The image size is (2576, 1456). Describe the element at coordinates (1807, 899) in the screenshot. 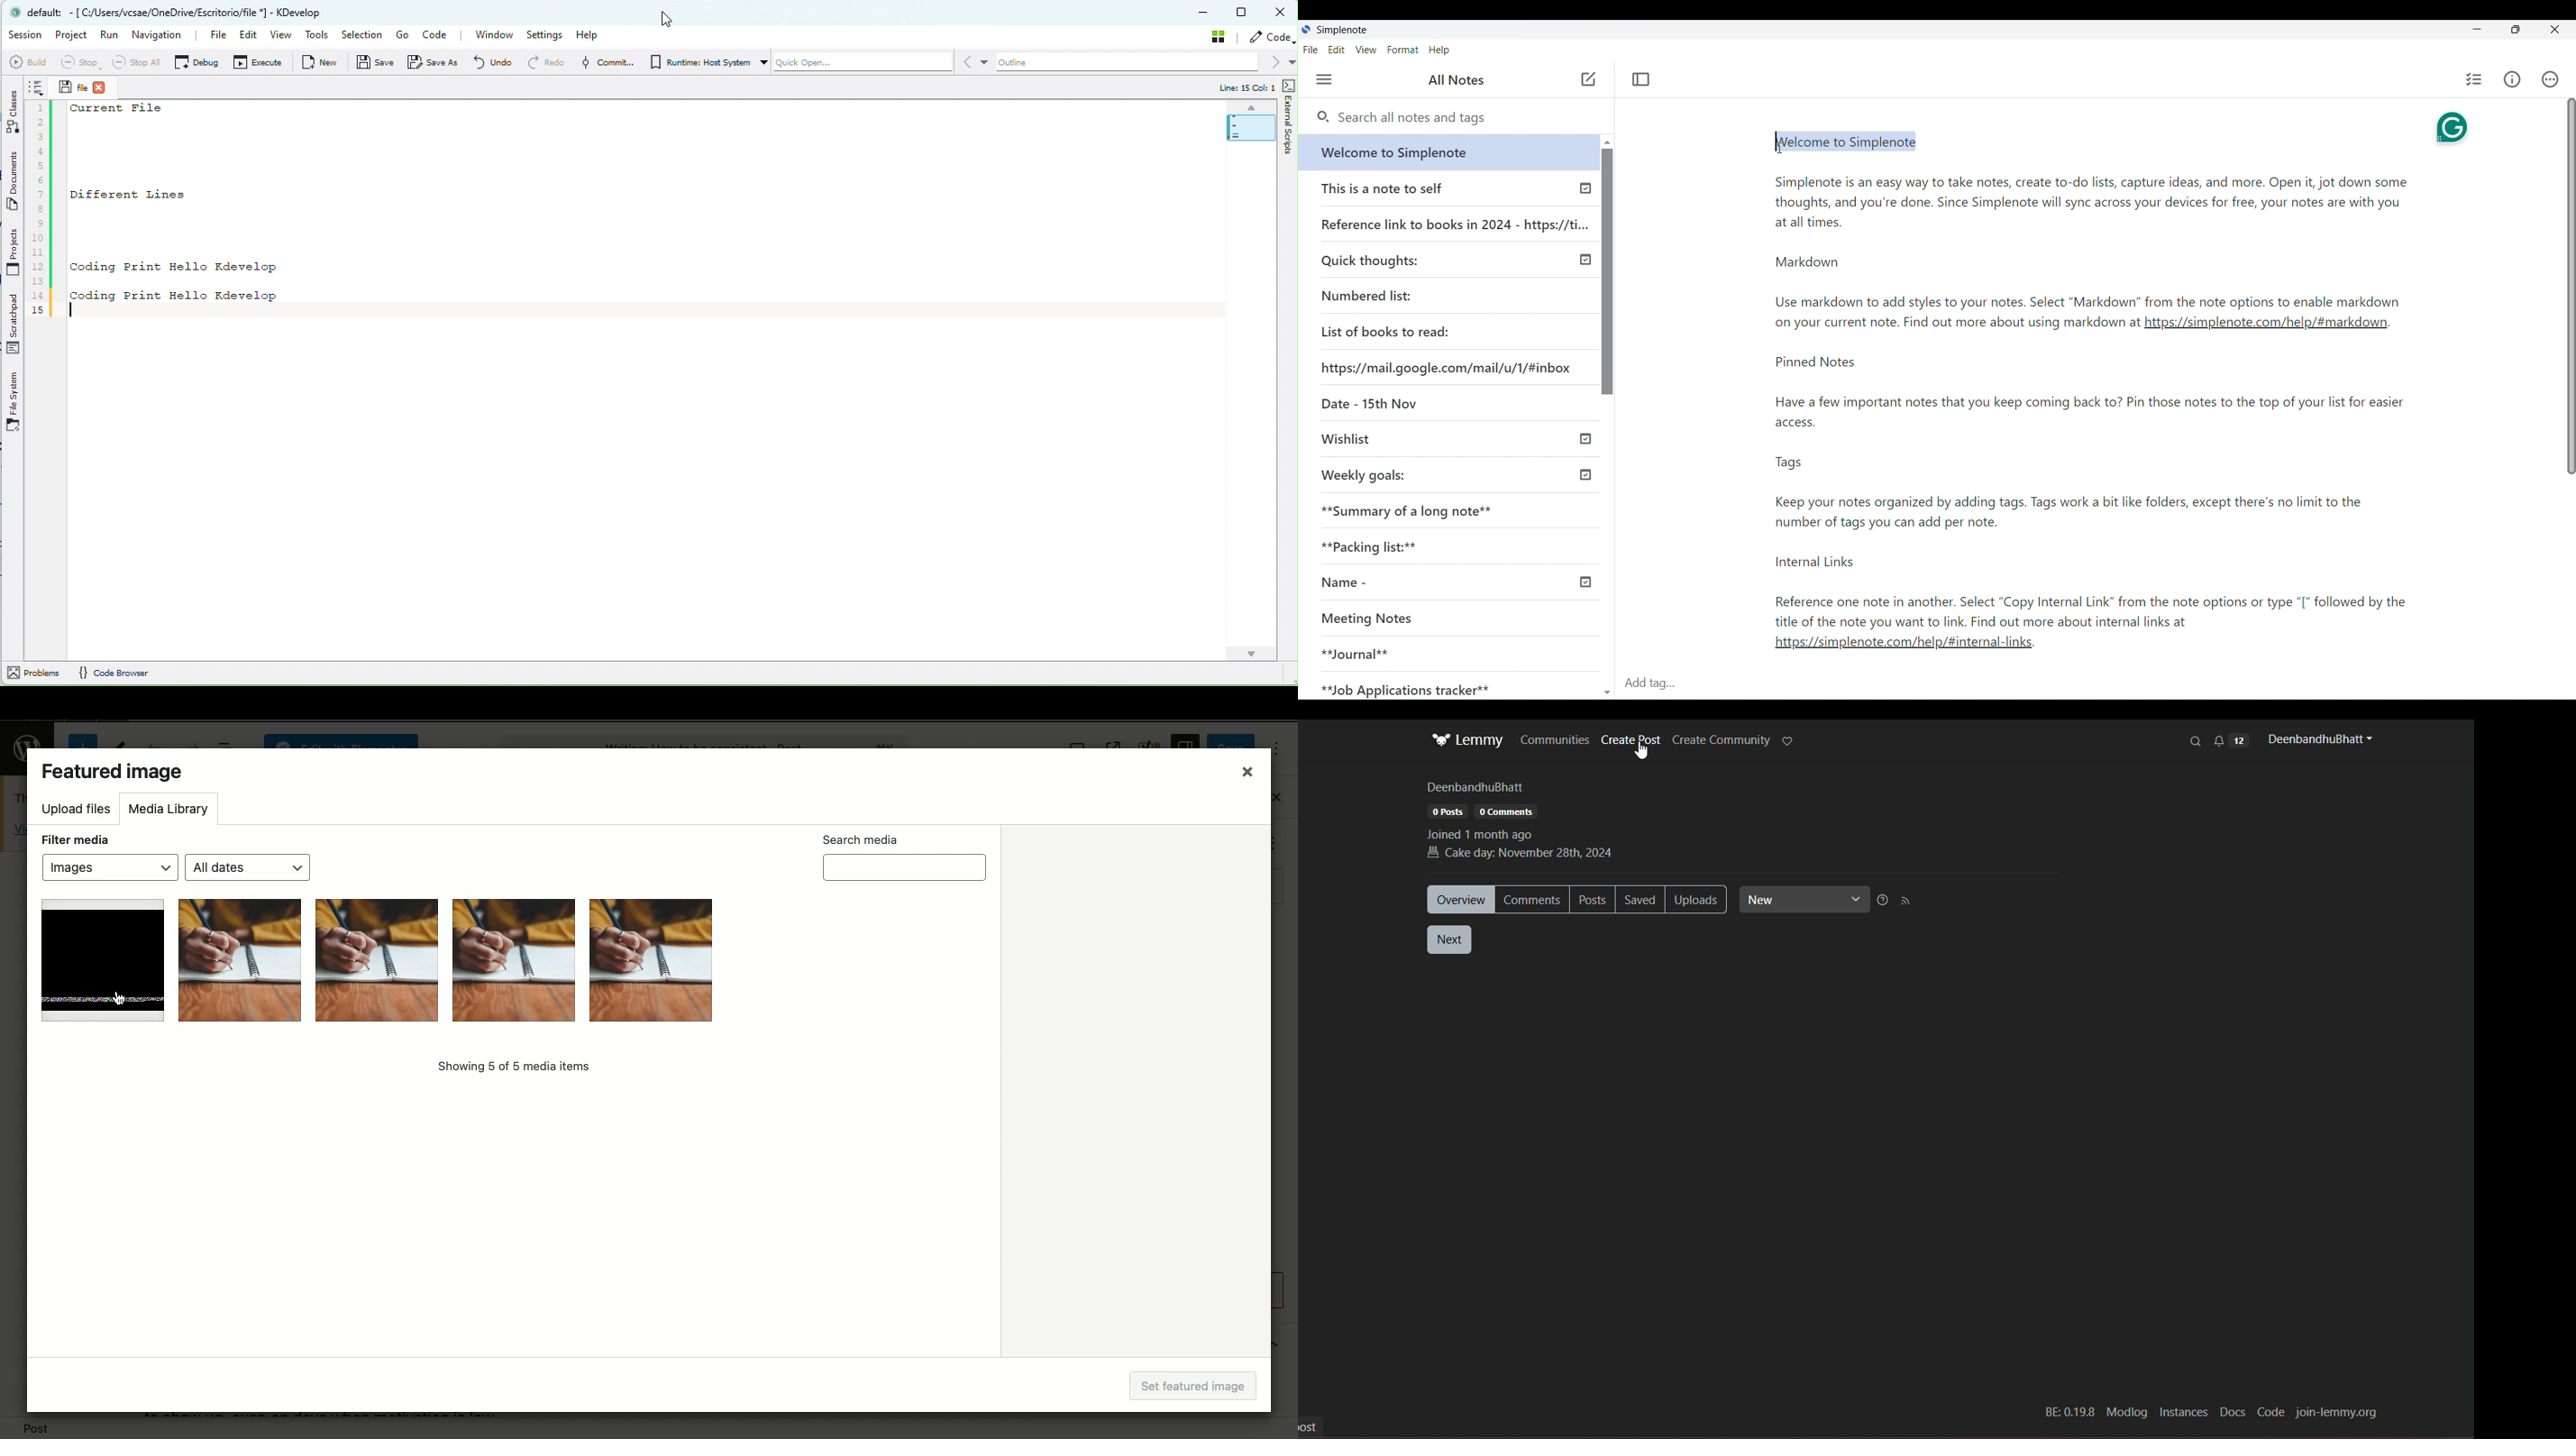

I see `New` at that location.